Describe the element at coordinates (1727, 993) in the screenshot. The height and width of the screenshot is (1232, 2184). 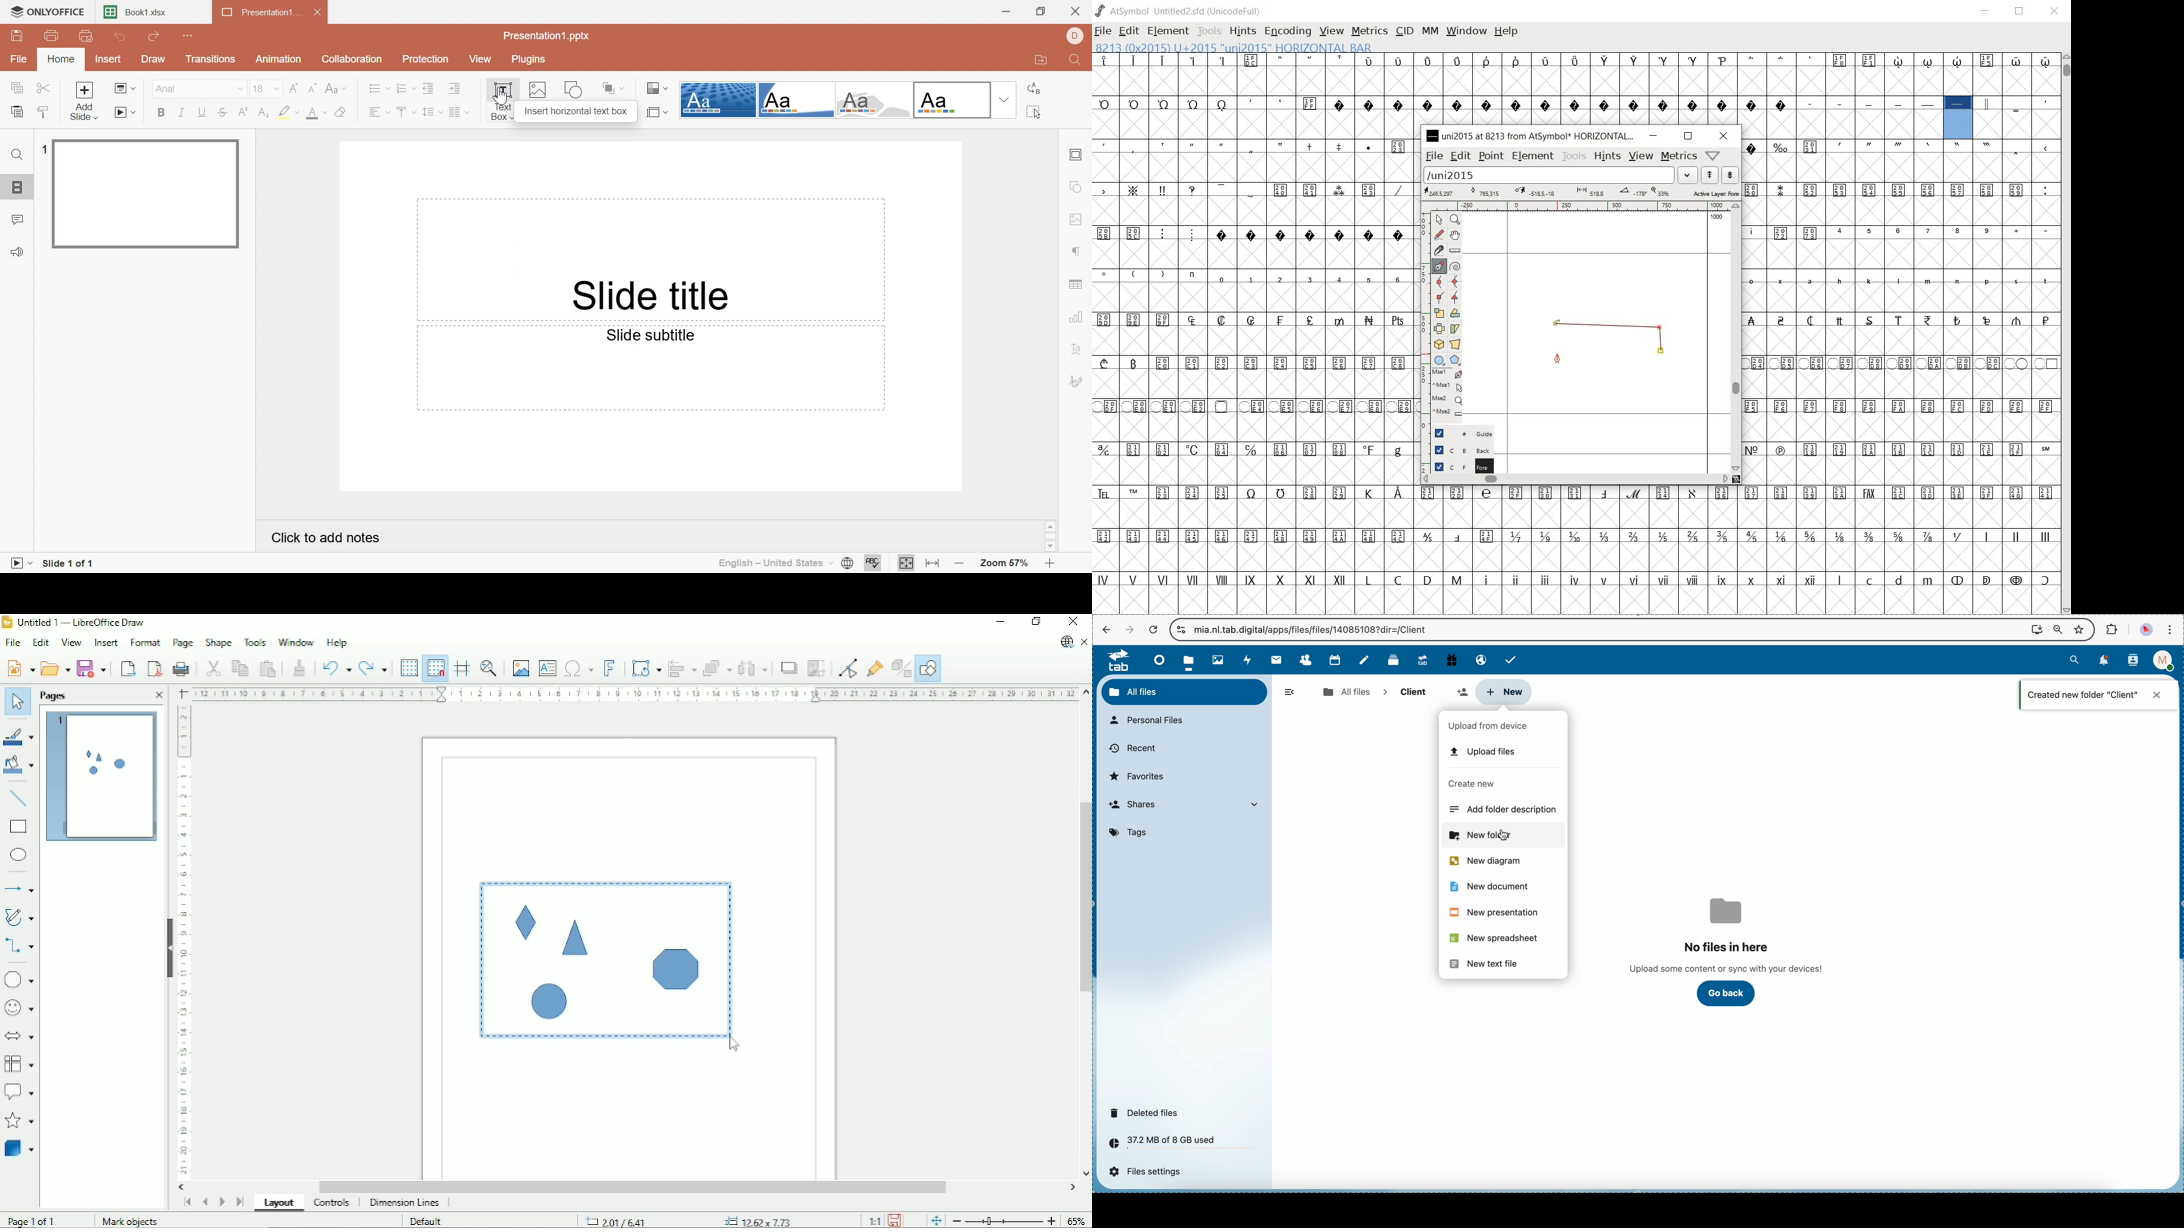
I see `click on go back` at that location.